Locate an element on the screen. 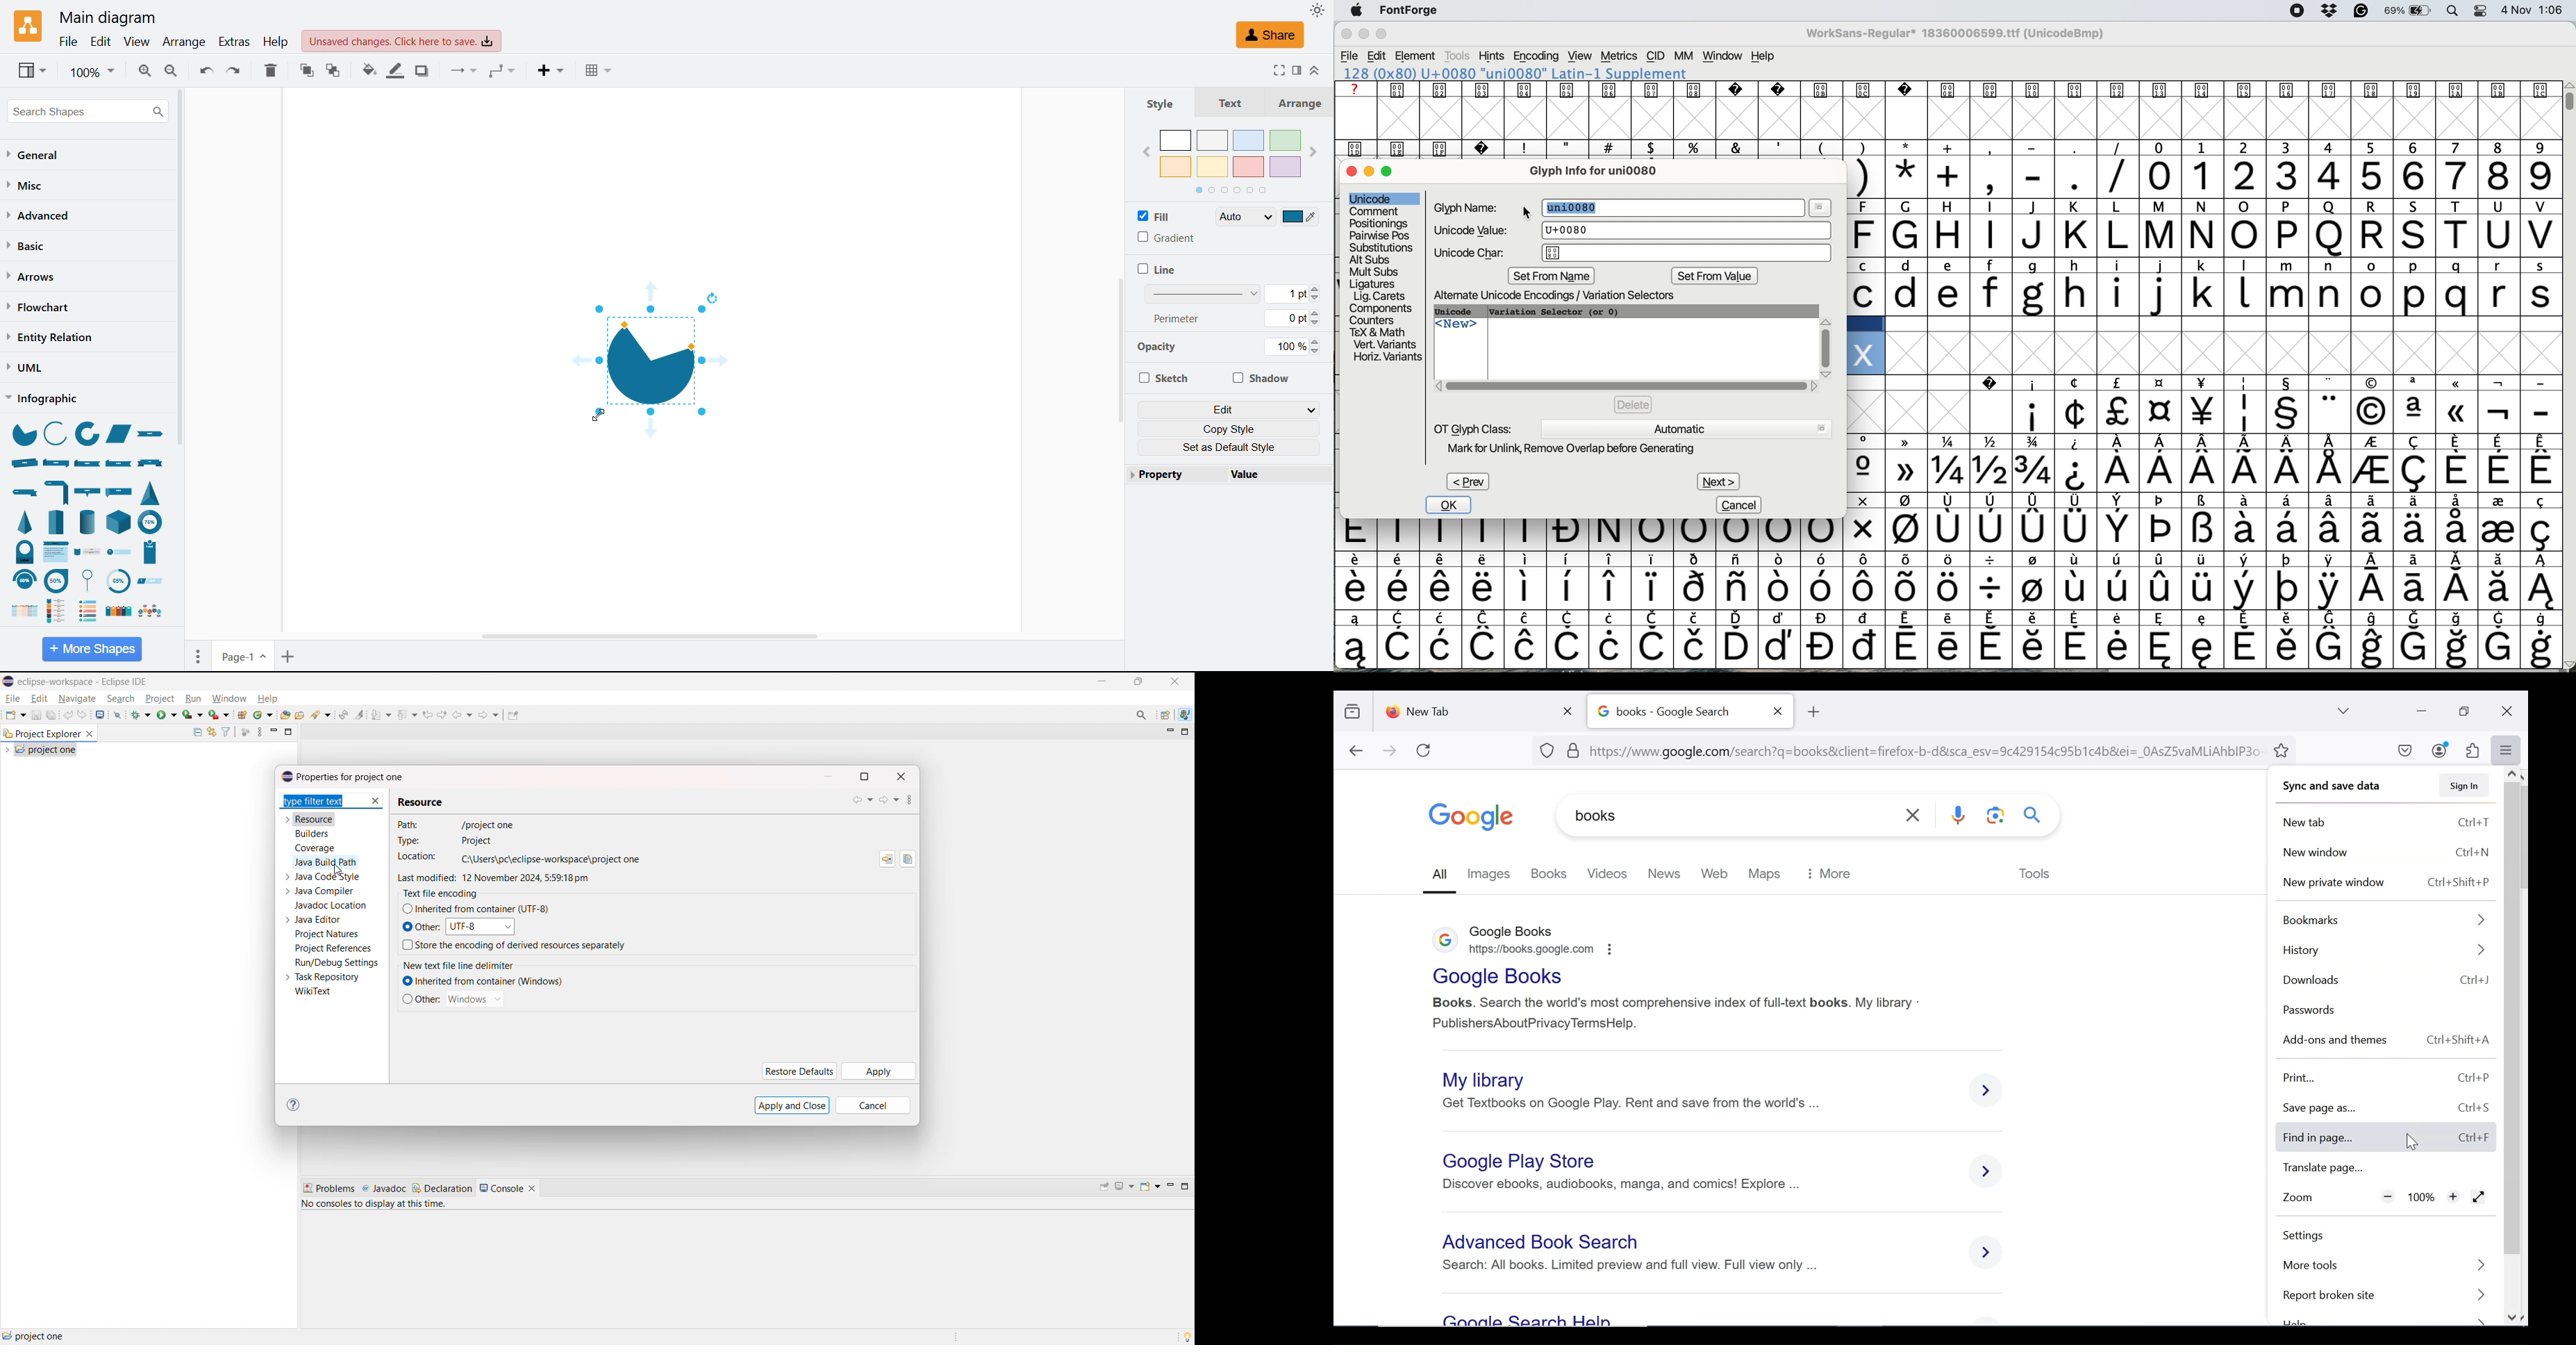 The height and width of the screenshot is (1372, 2576). save to pocket is located at coordinates (2404, 752).